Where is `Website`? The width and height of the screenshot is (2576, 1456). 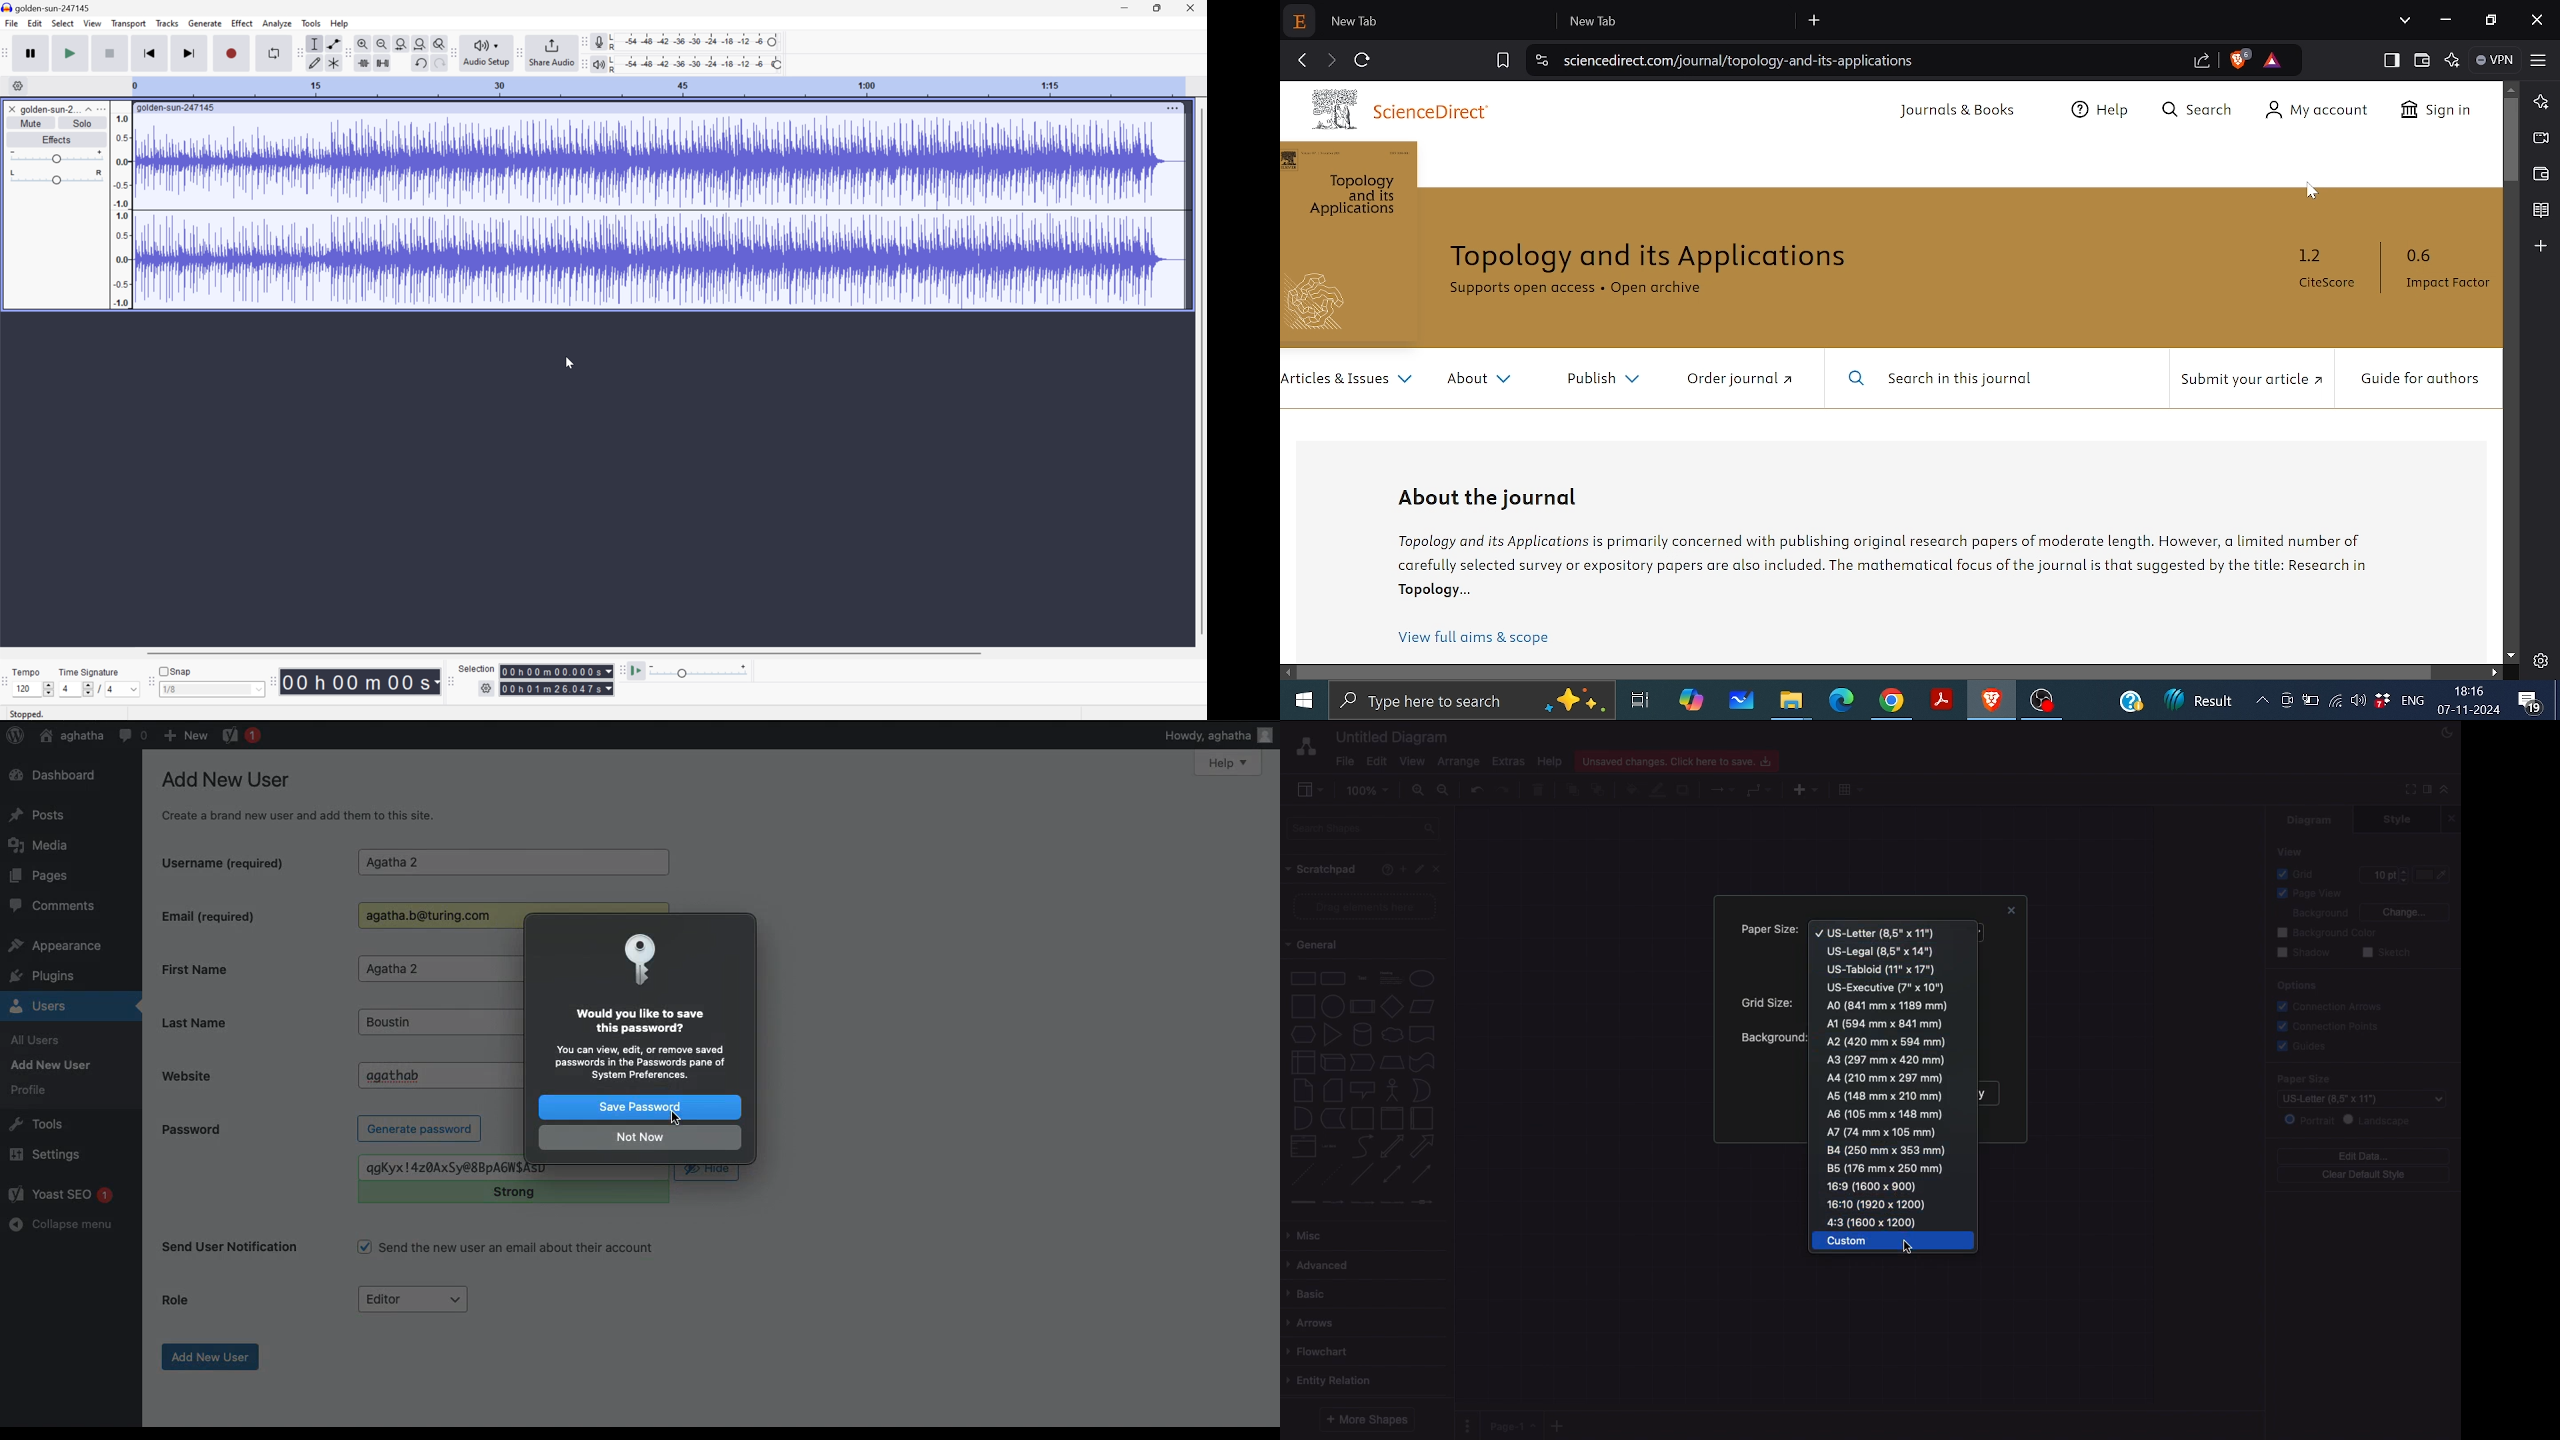 Website is located at coordinates (230, 1076).